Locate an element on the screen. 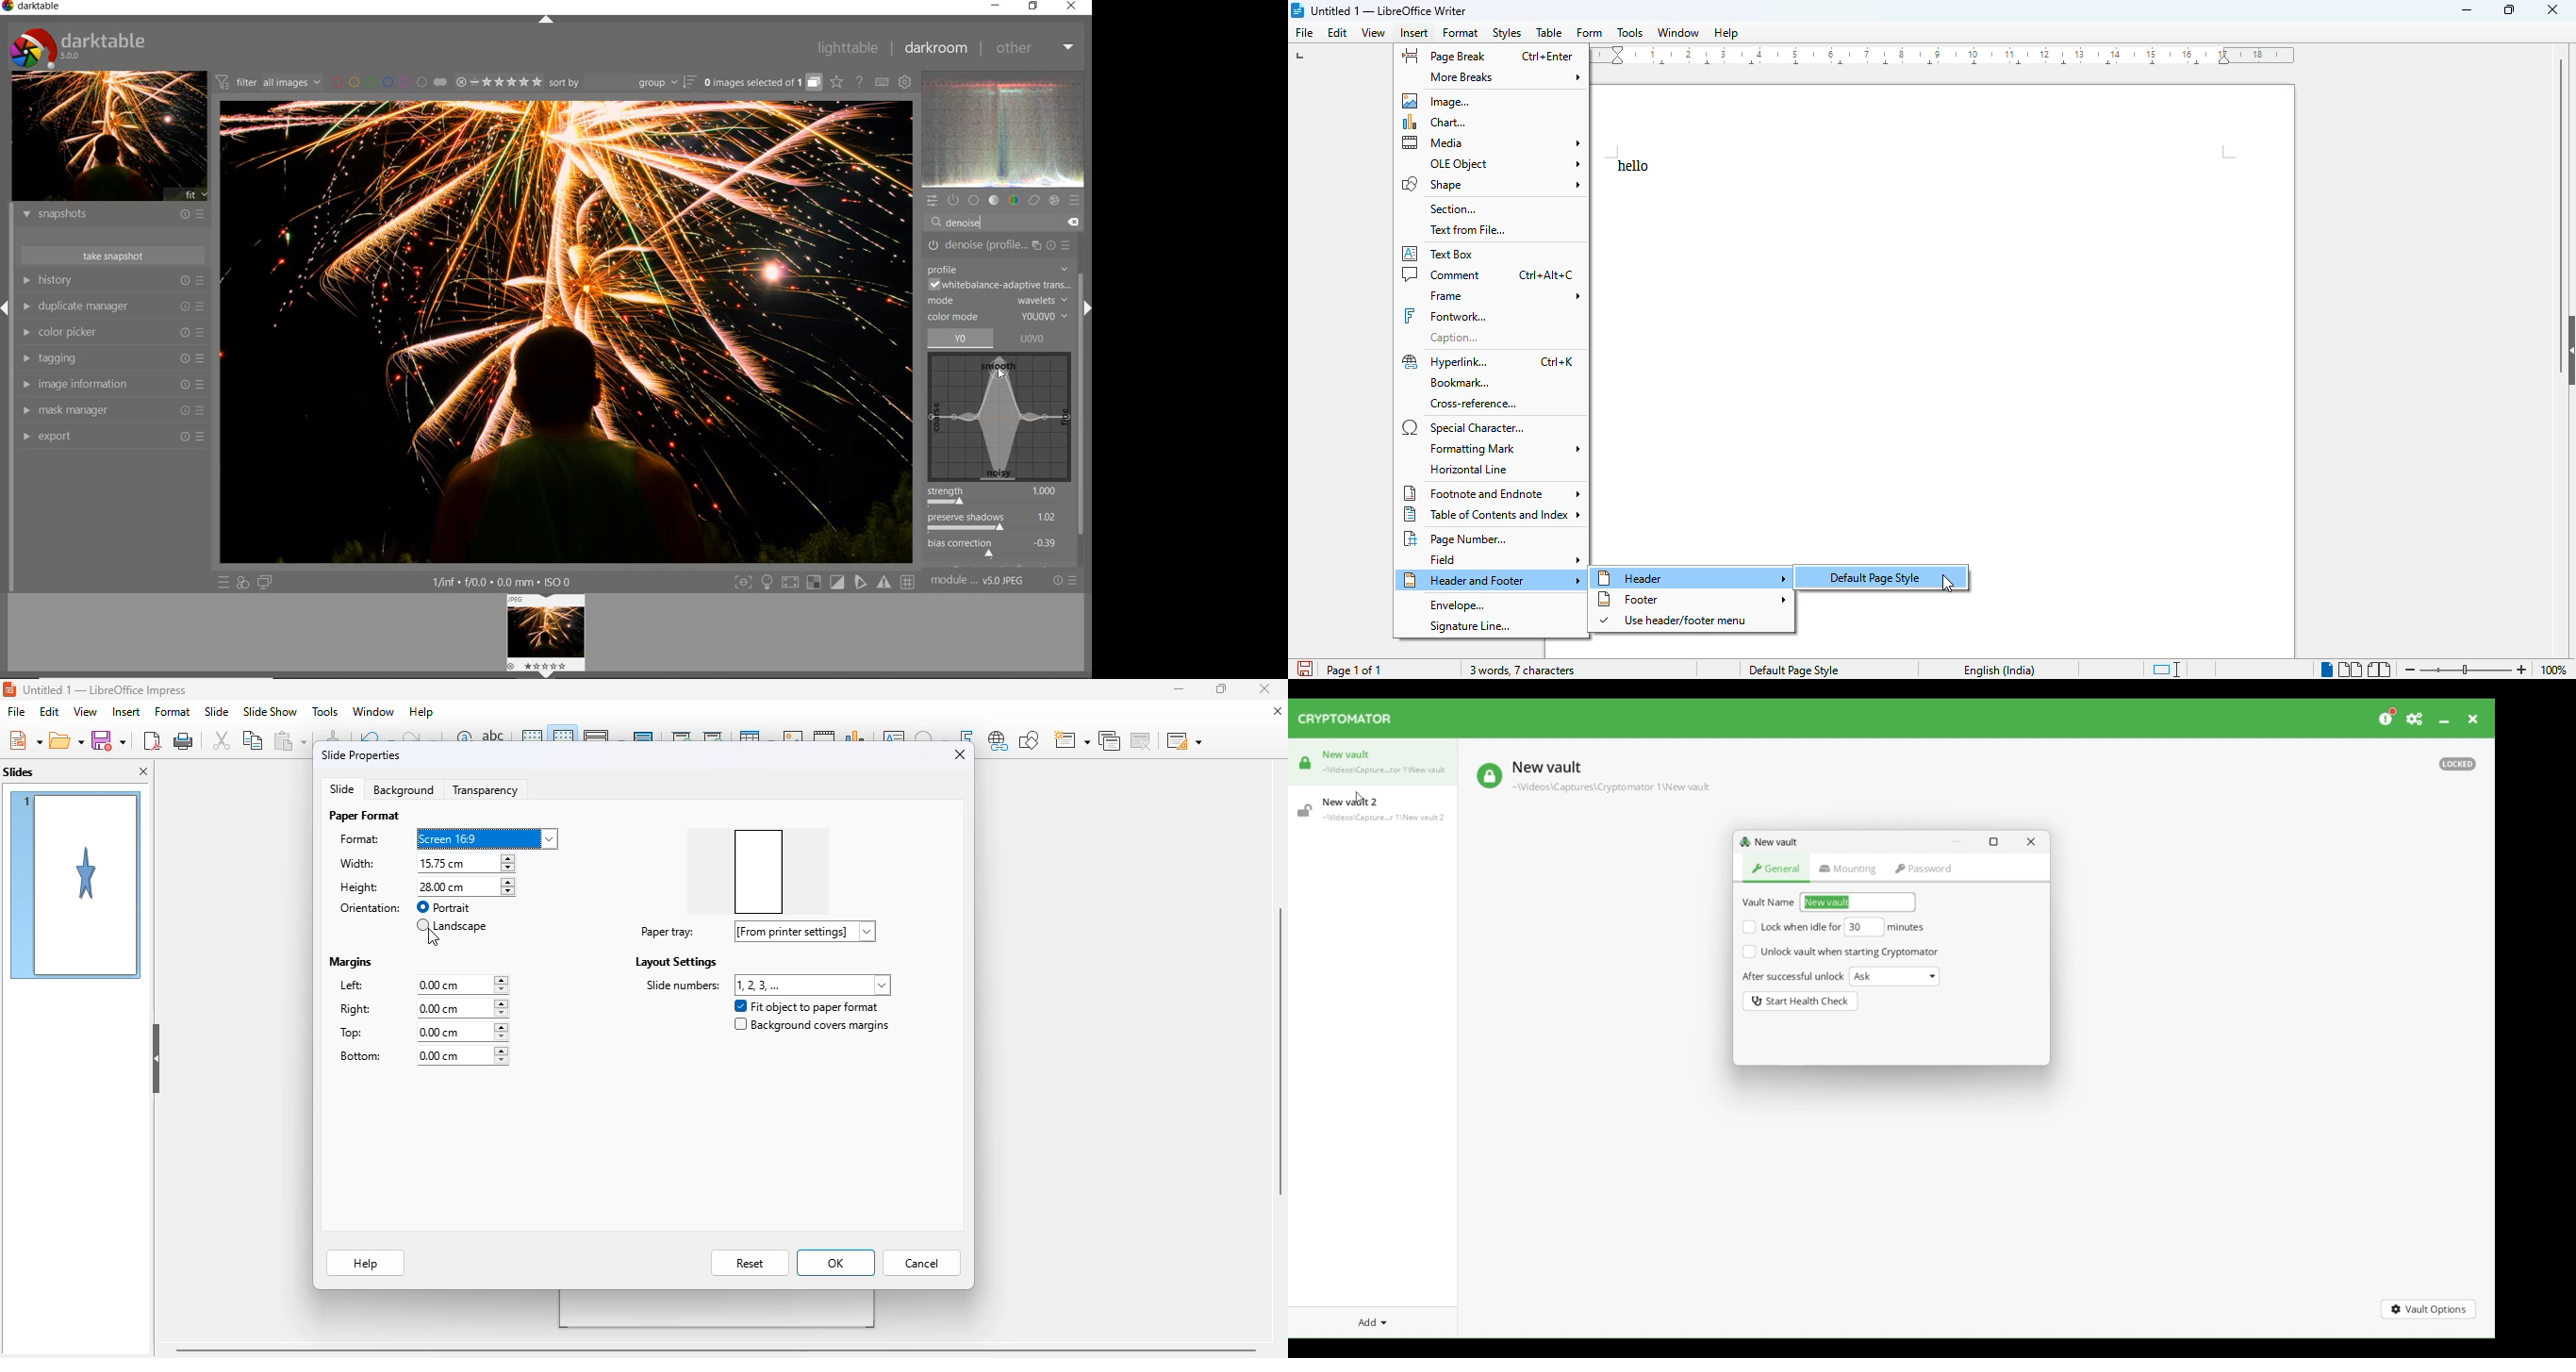 The height and width of the screenshot is (1372, 2576). image information is located at coordinates (112, 384).